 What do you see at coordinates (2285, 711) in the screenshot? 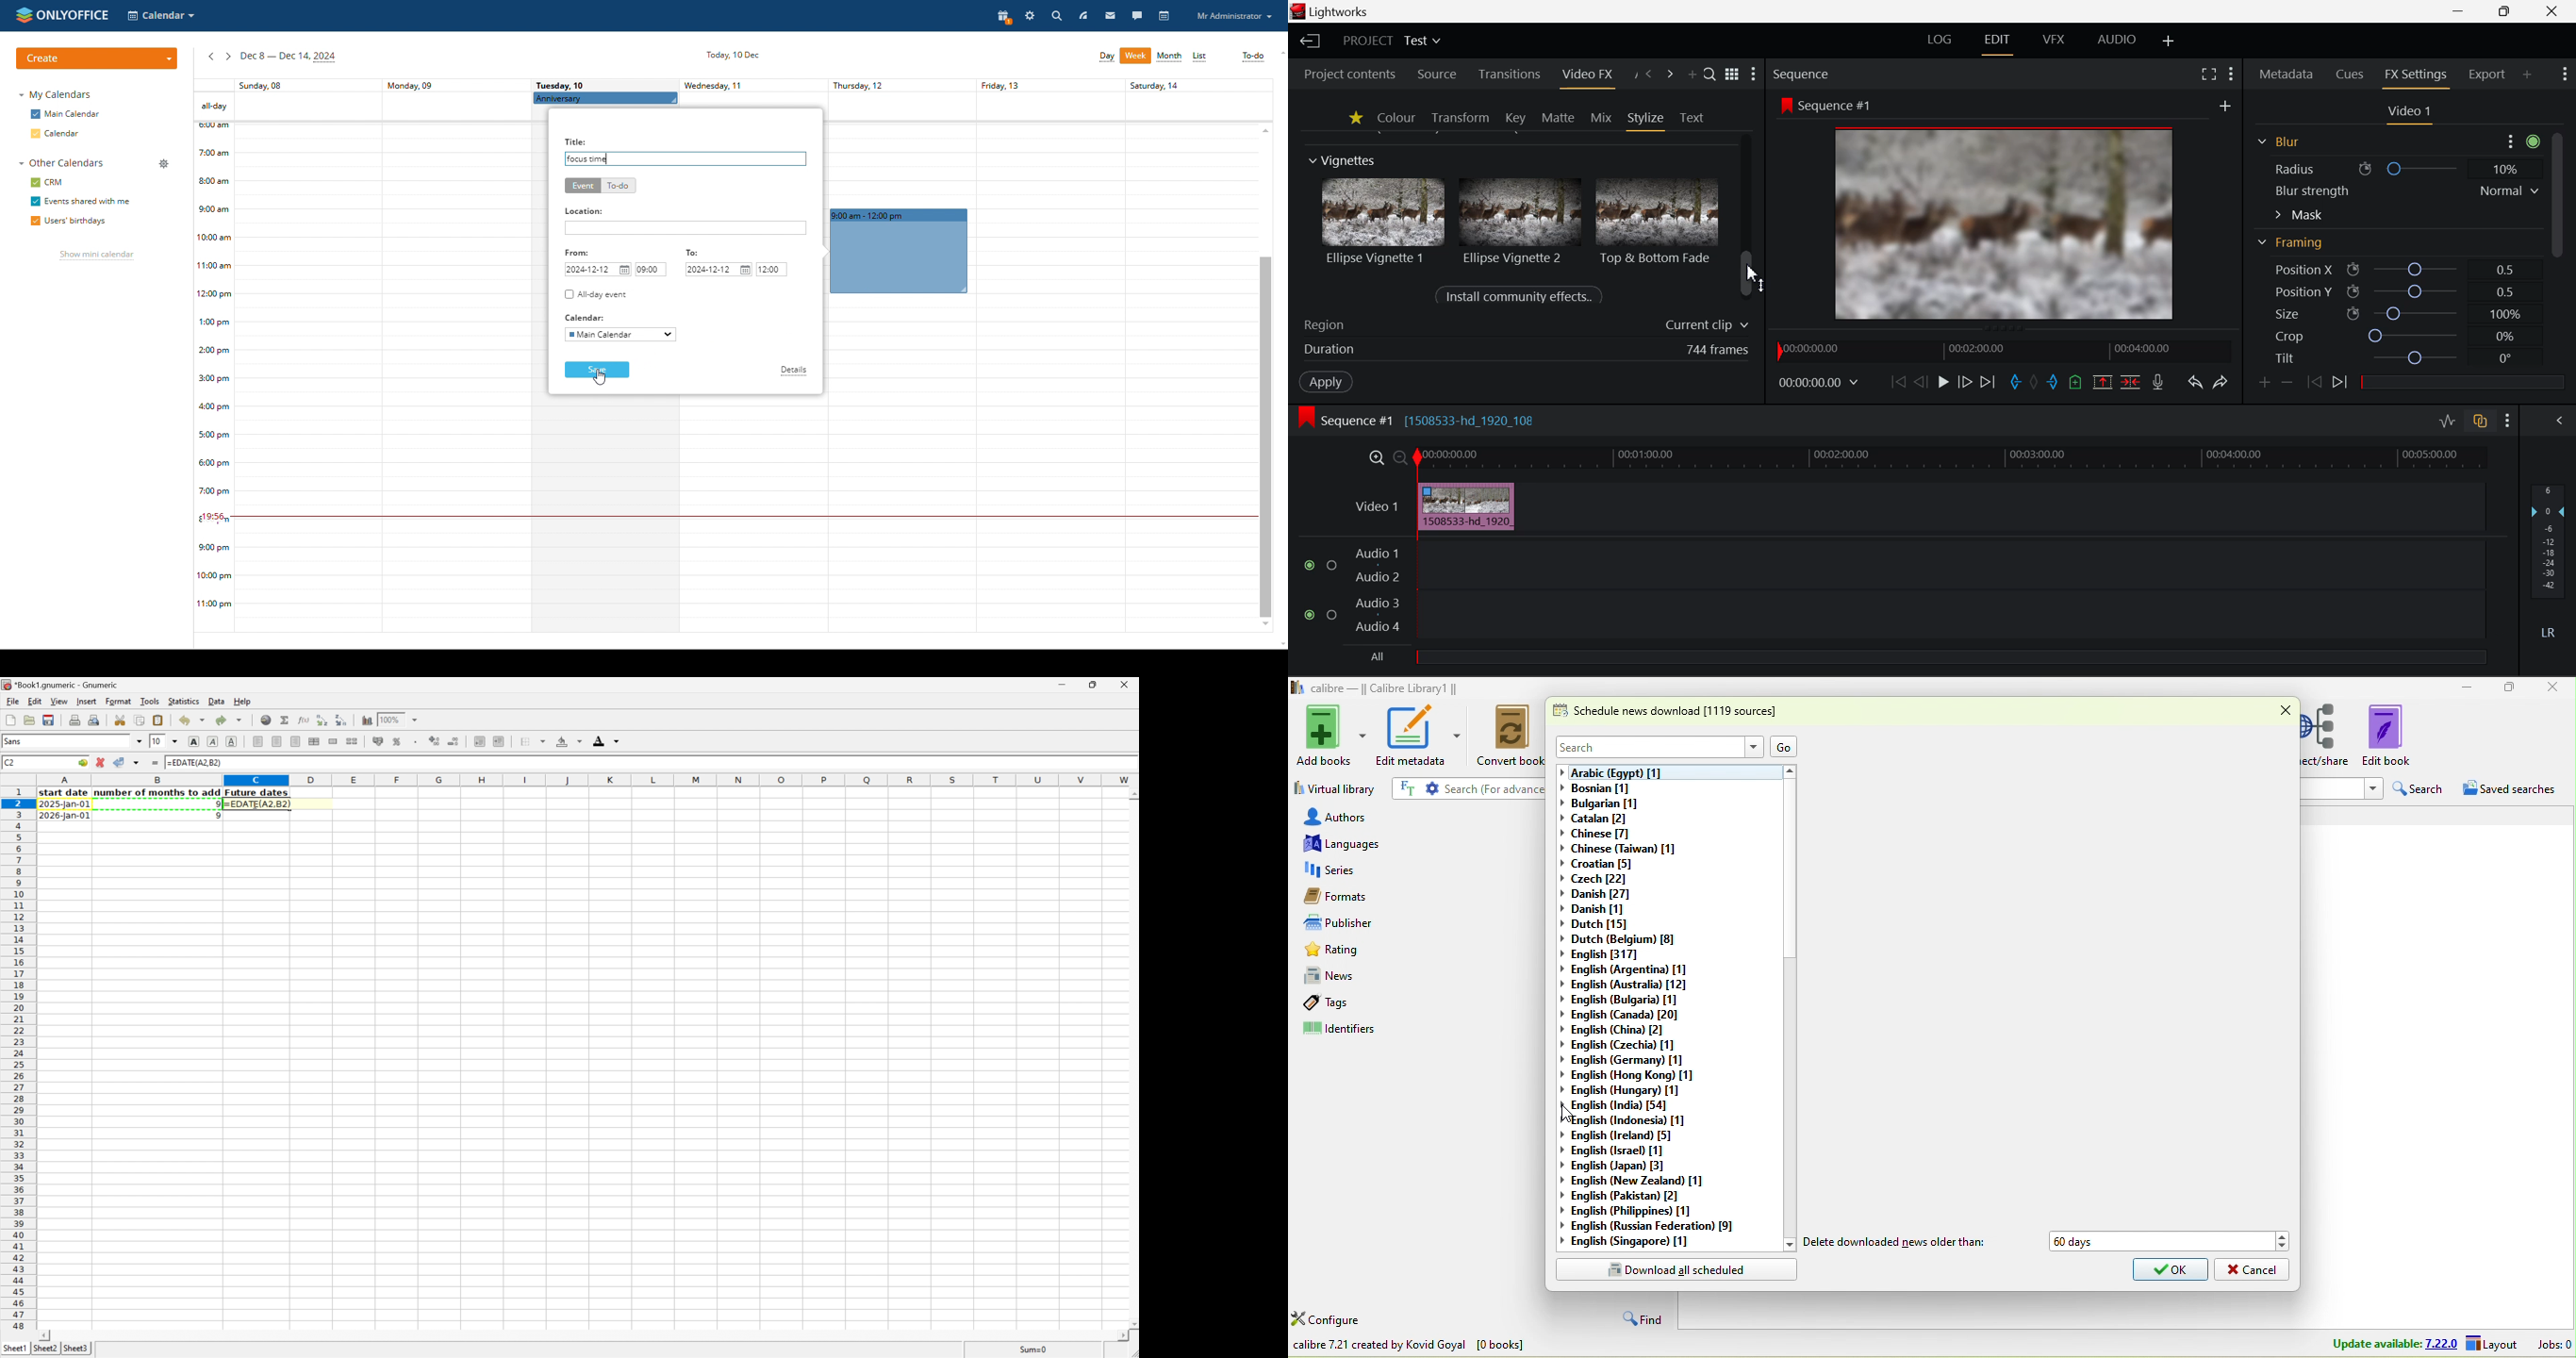
I see `close` at bounding box center [2285, 711].